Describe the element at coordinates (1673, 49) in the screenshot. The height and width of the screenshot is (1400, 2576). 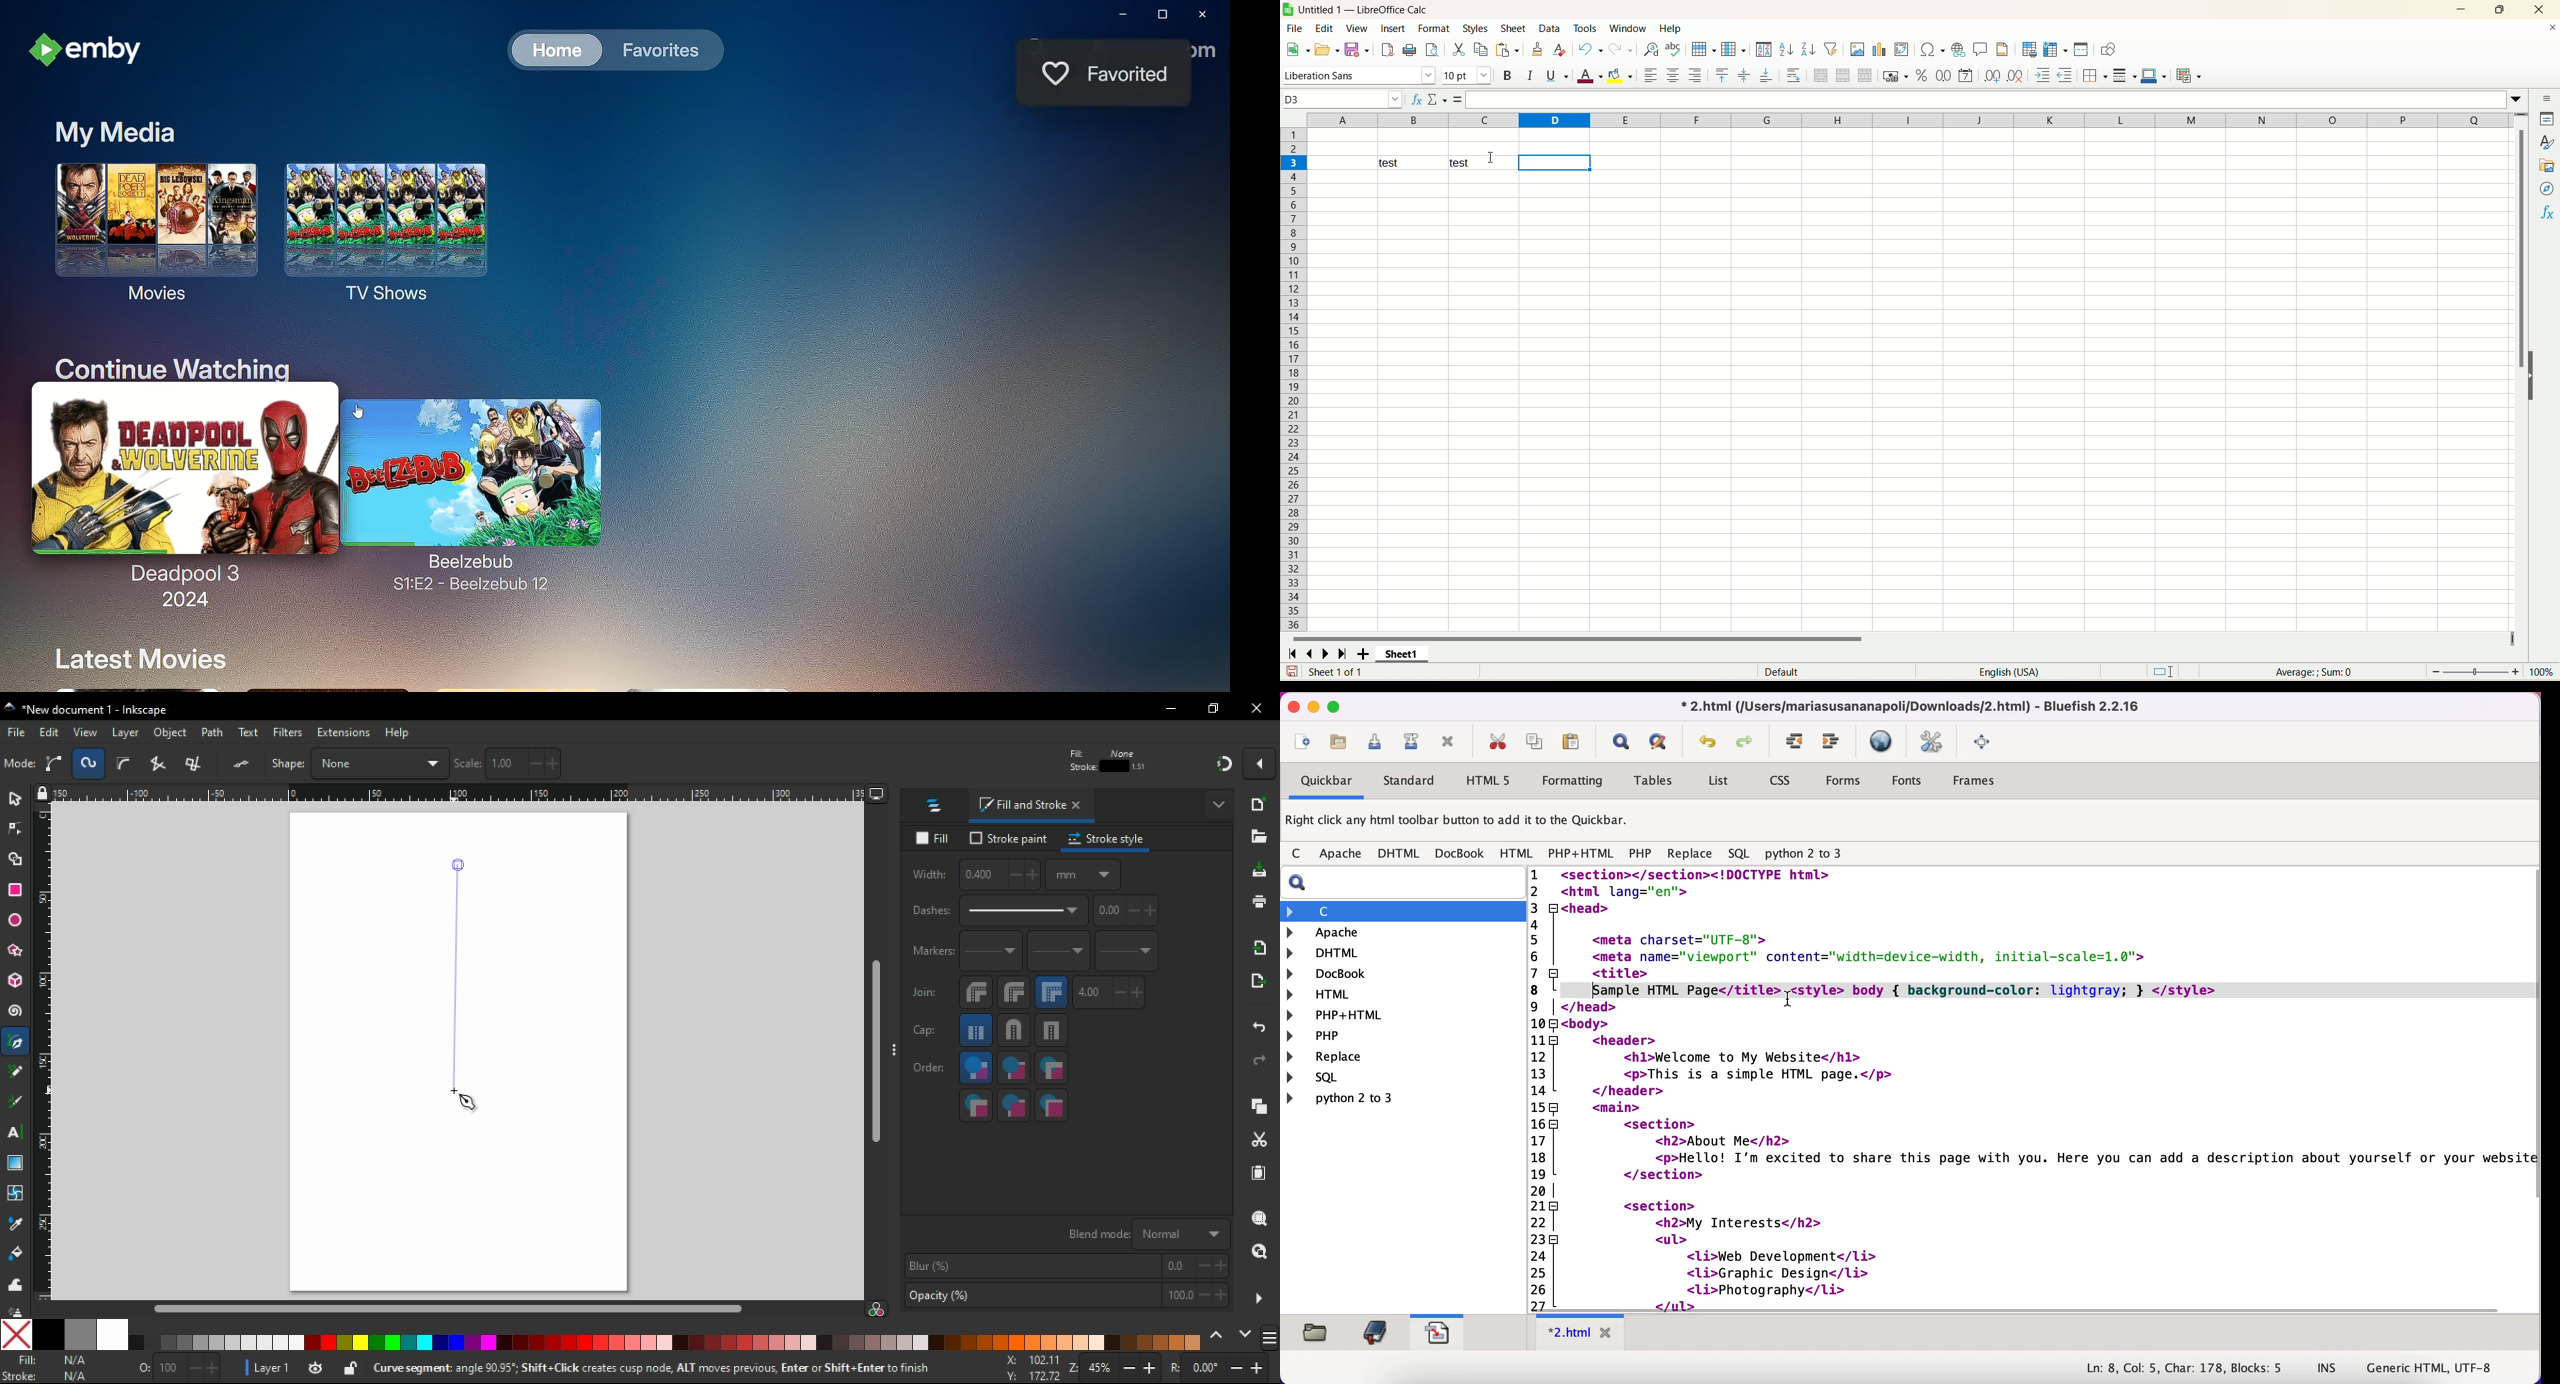
I see `spell check` at that location.